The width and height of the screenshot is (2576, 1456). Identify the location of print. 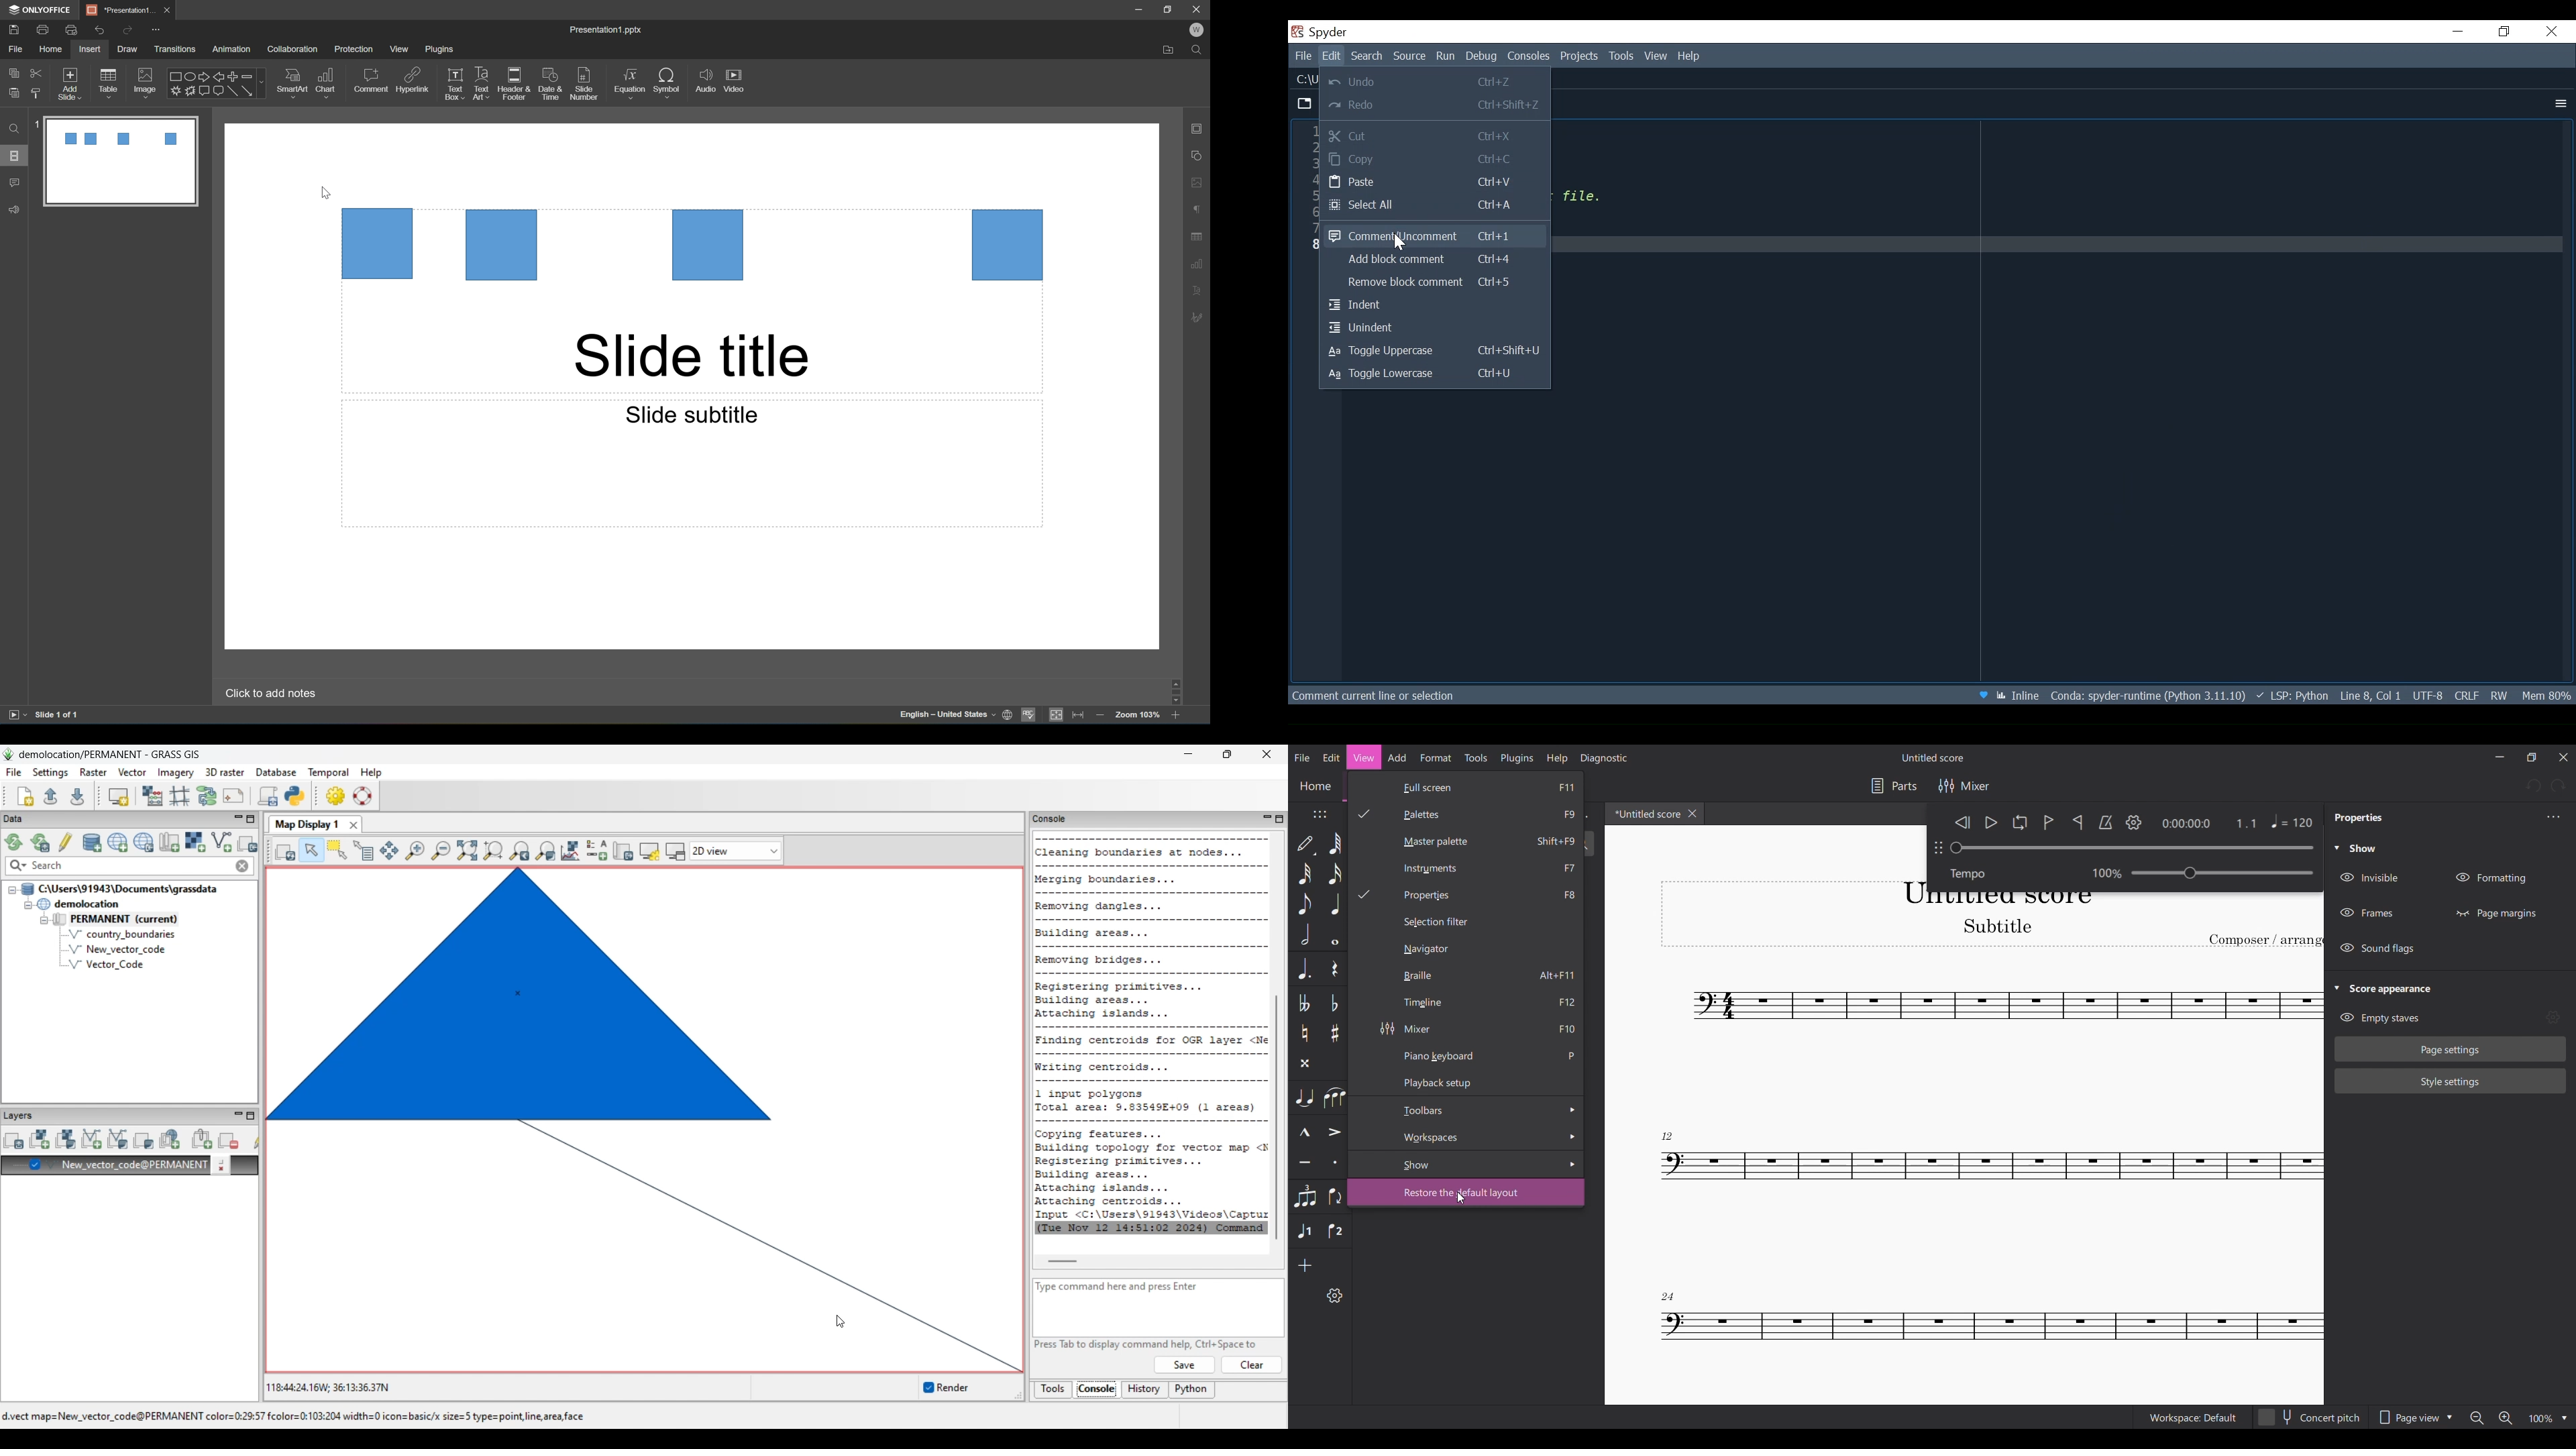
(42, 28).